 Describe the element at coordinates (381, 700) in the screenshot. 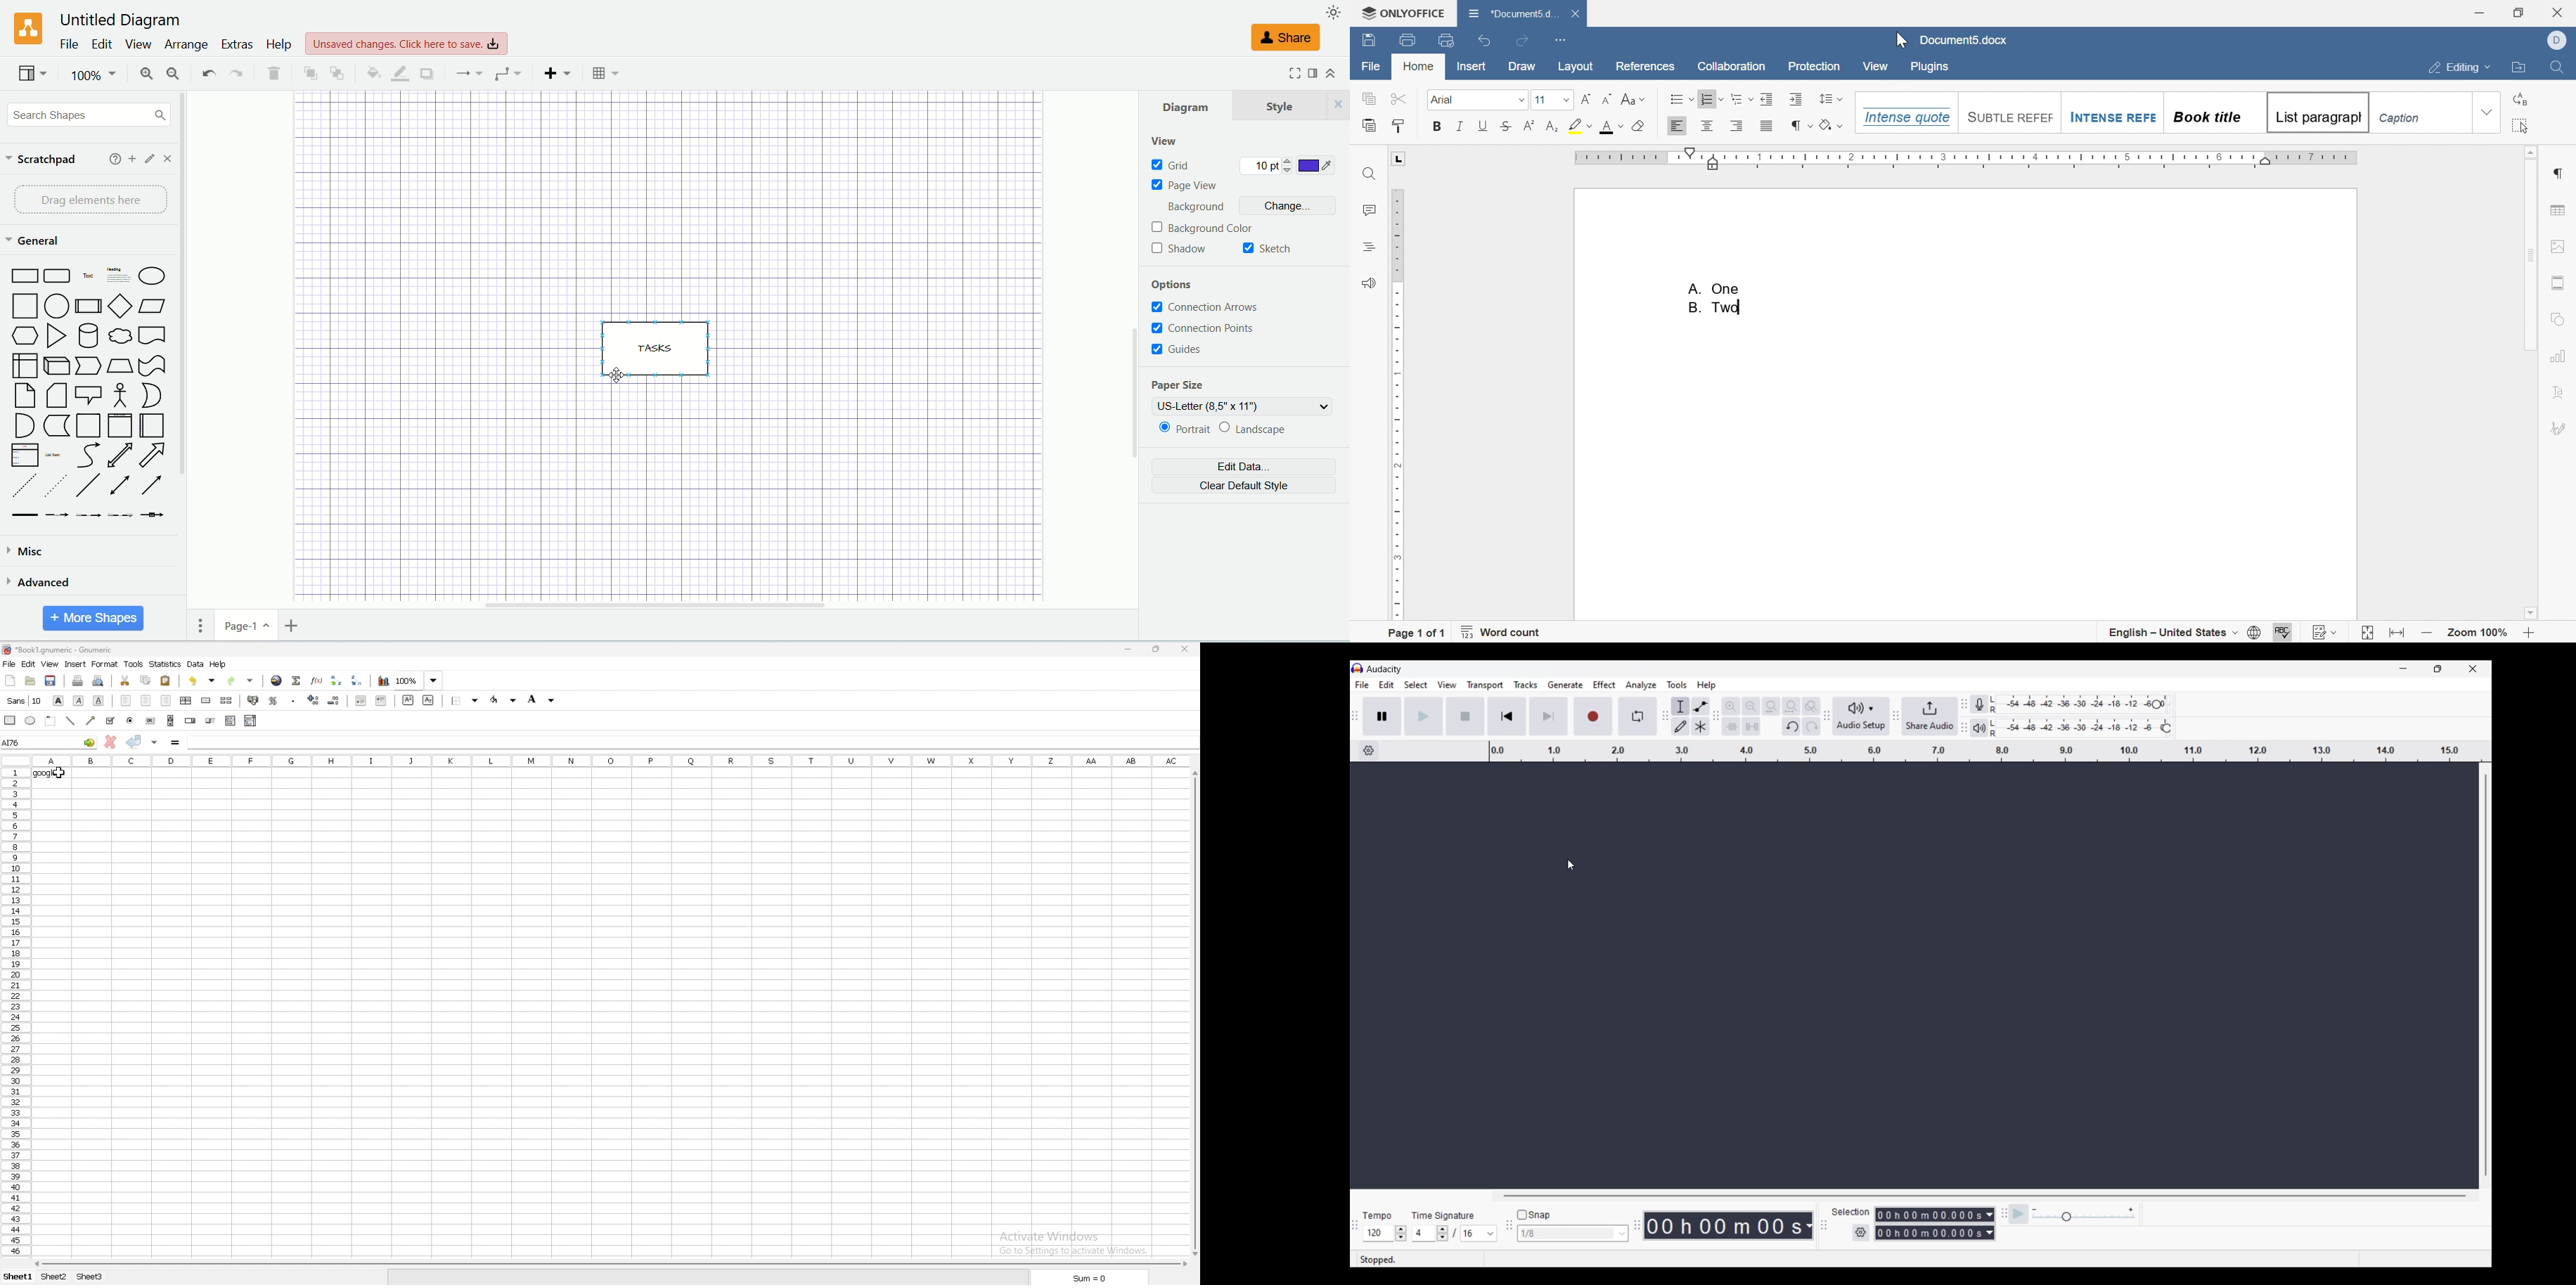

I see `increase indent` at that location.